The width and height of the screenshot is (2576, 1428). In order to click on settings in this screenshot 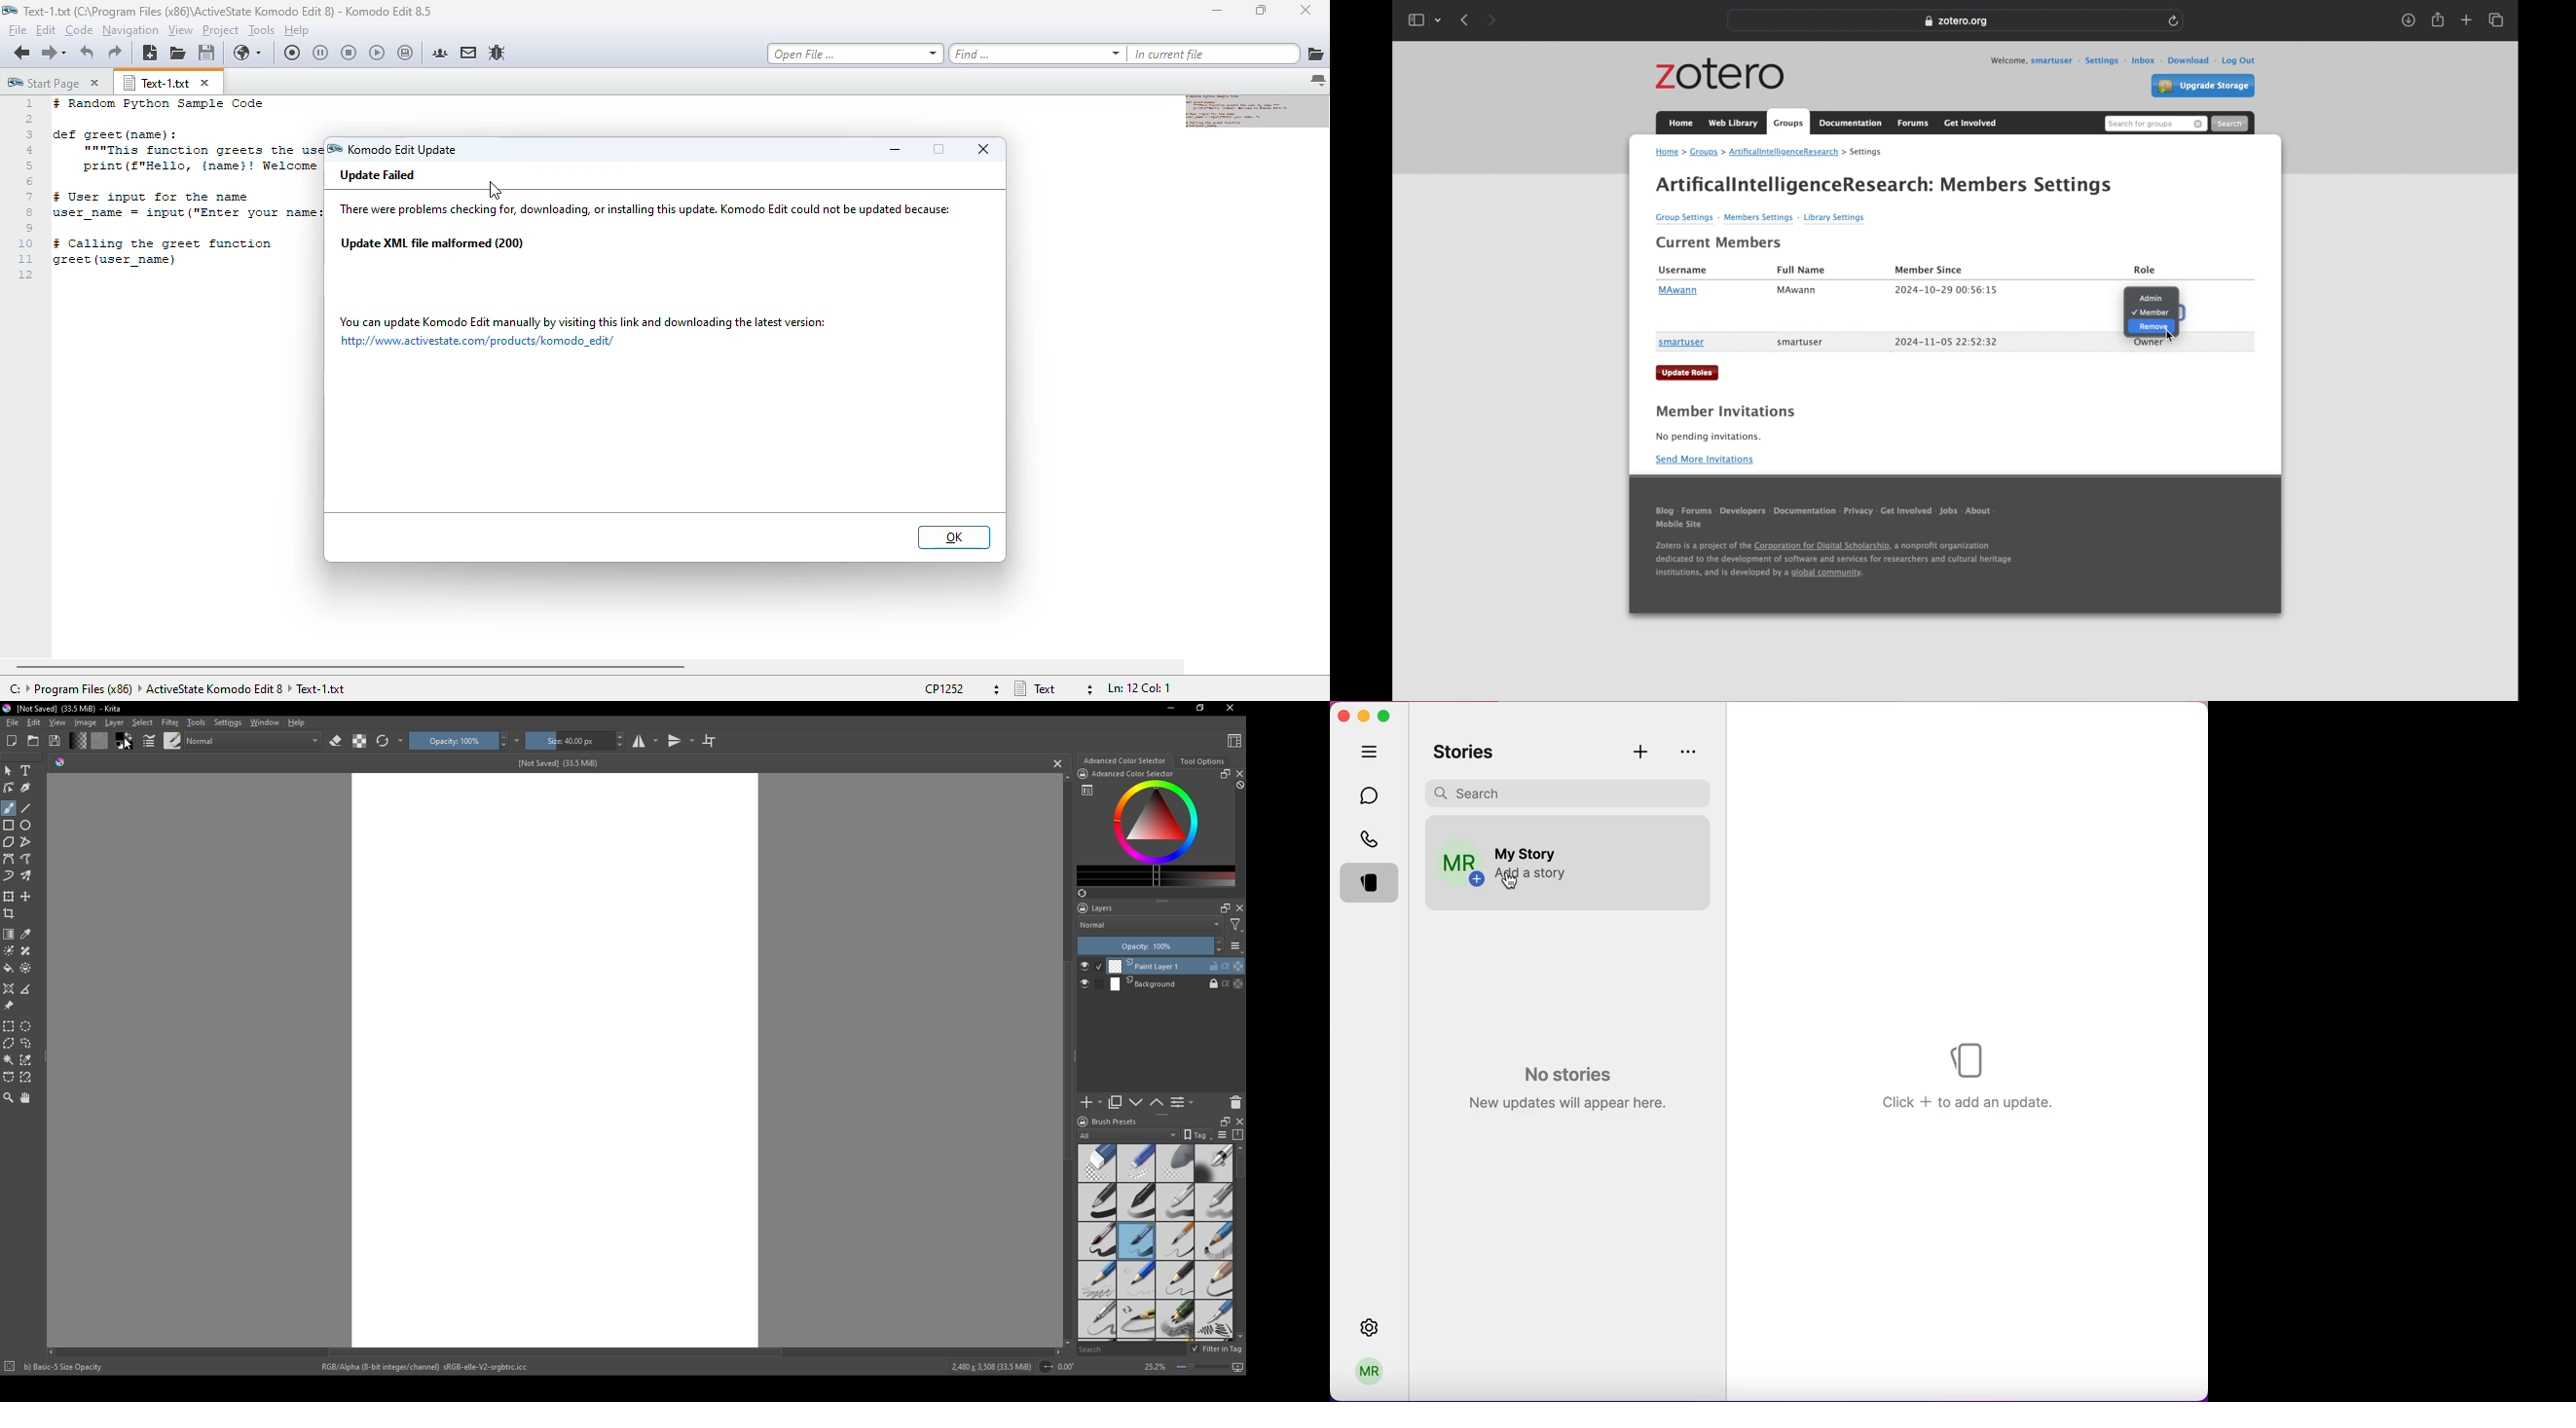, I will do `click(1380, 1328)`.